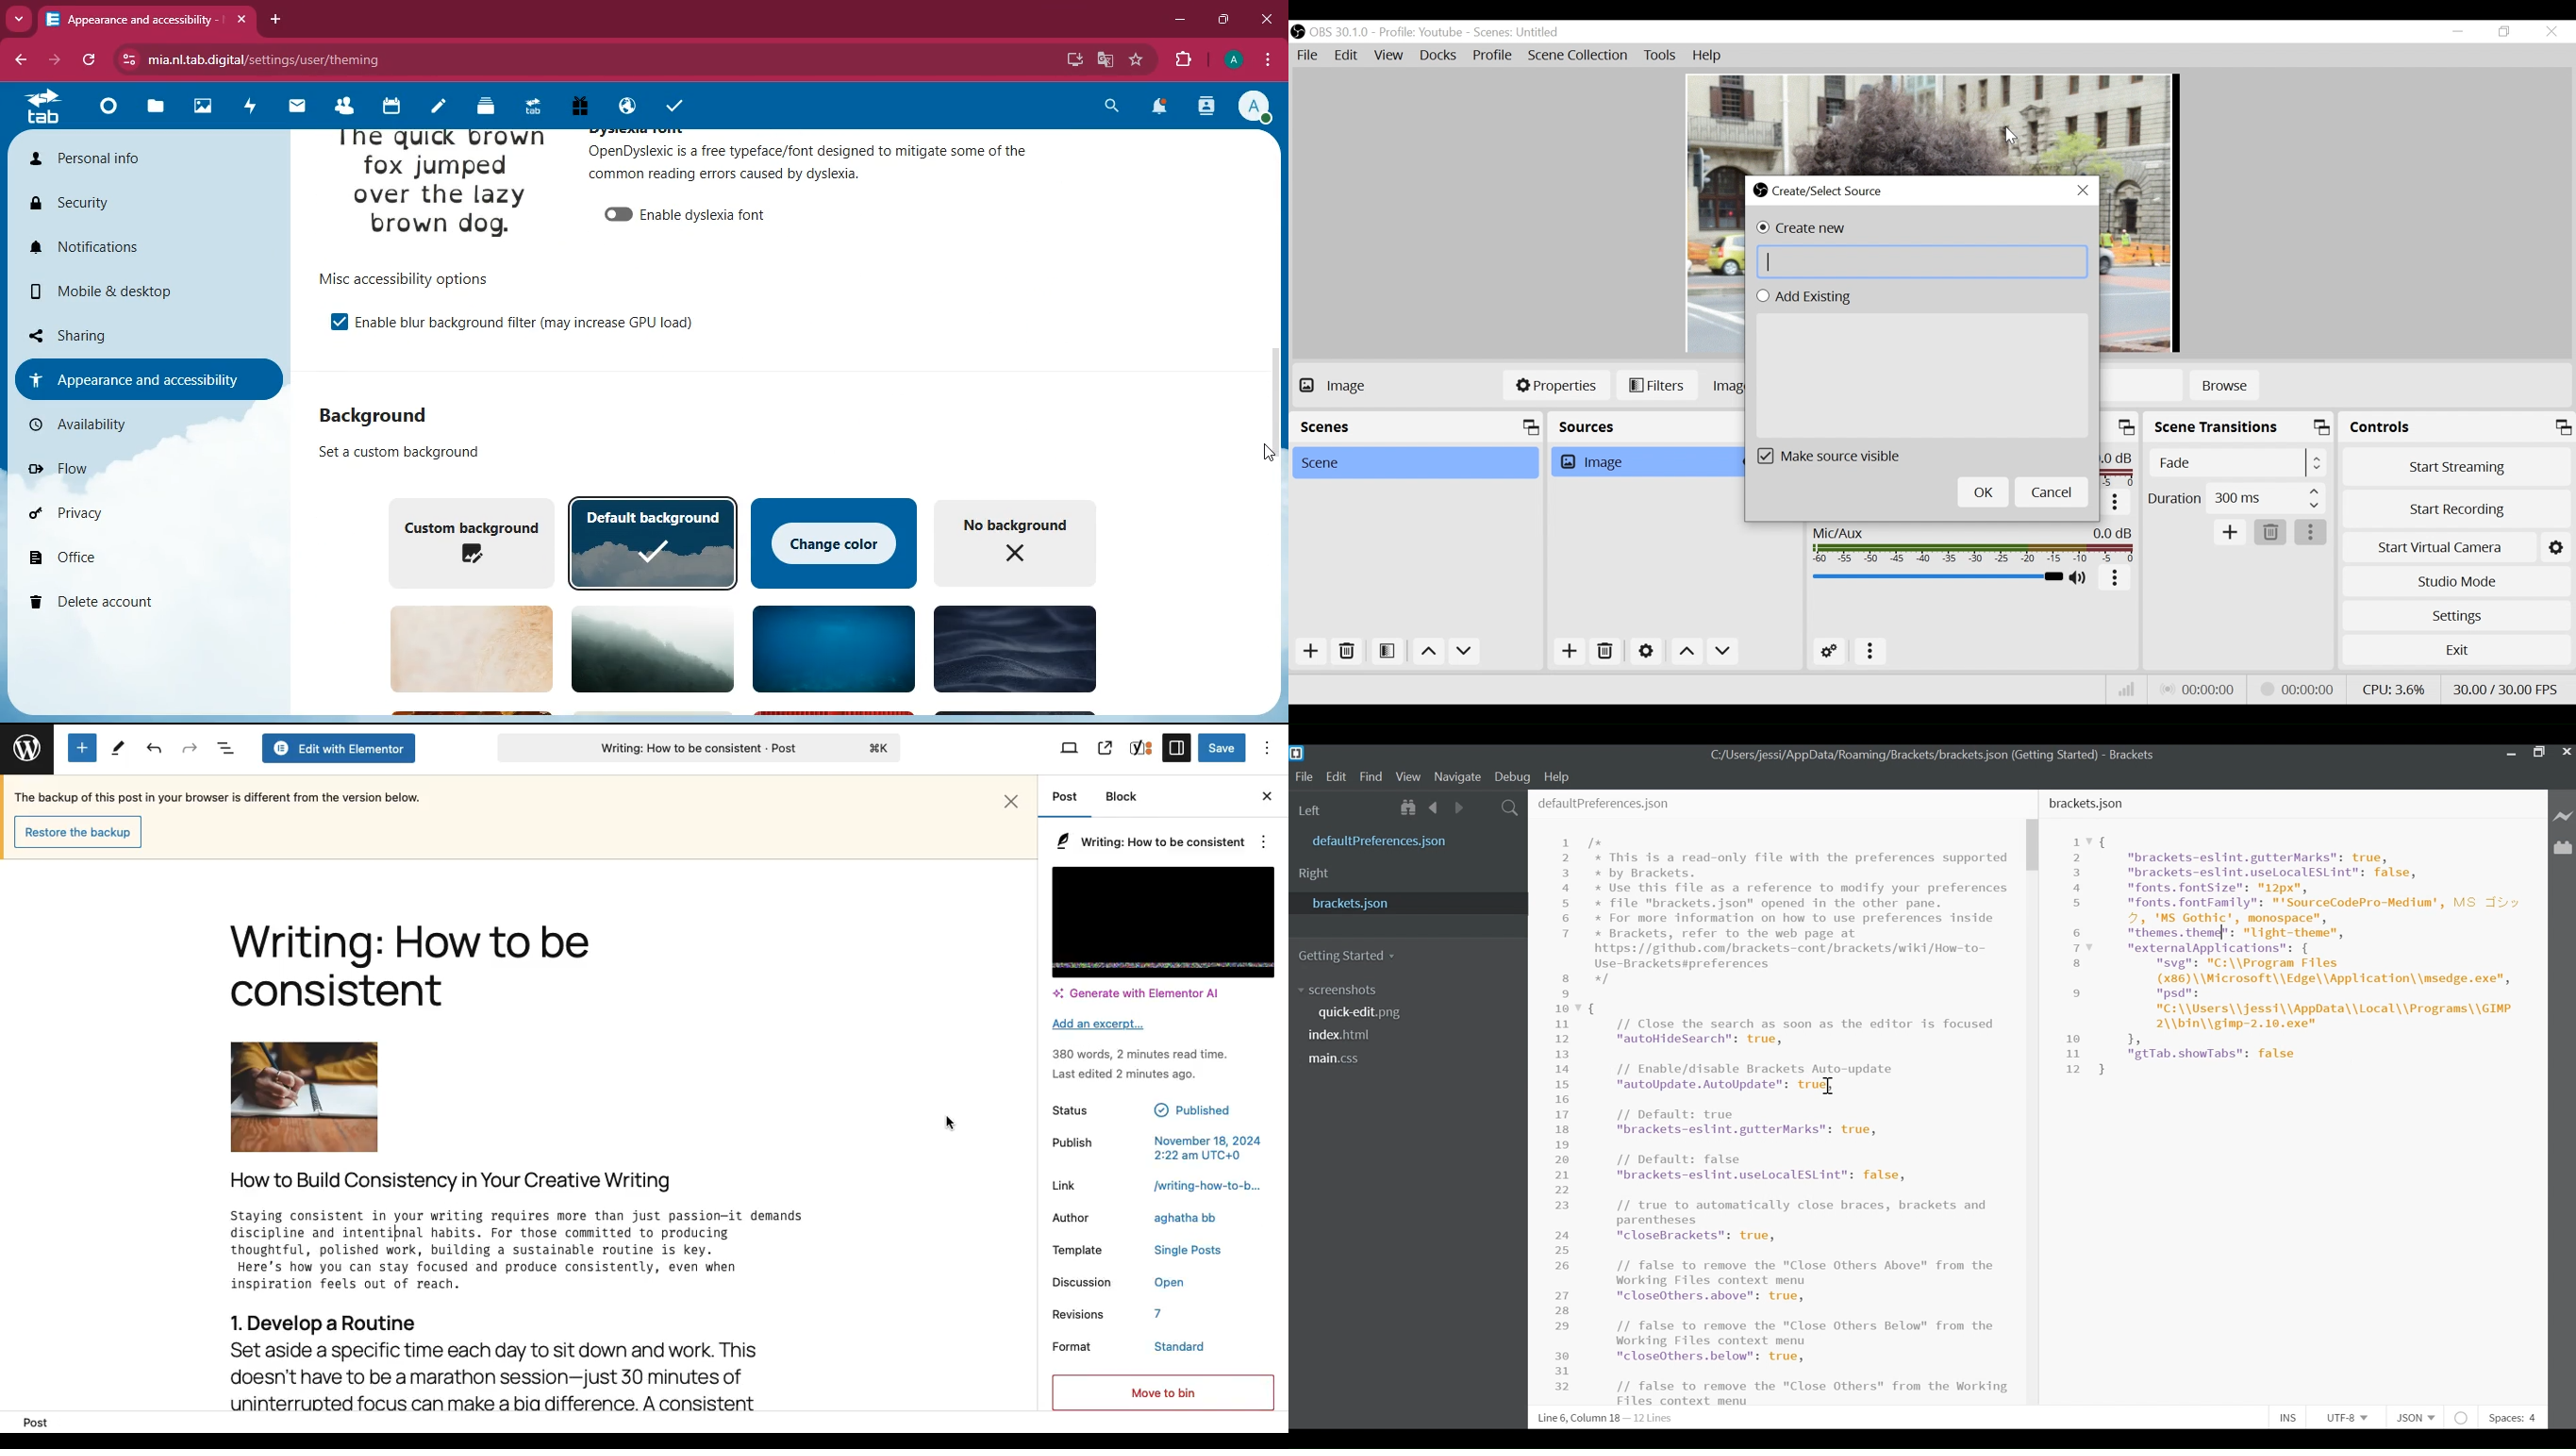 The width and height of the screenshot is (2576, 1456). Describe the element at coordinates (2230, 533) in the screenshot. I see `Add` at that location.